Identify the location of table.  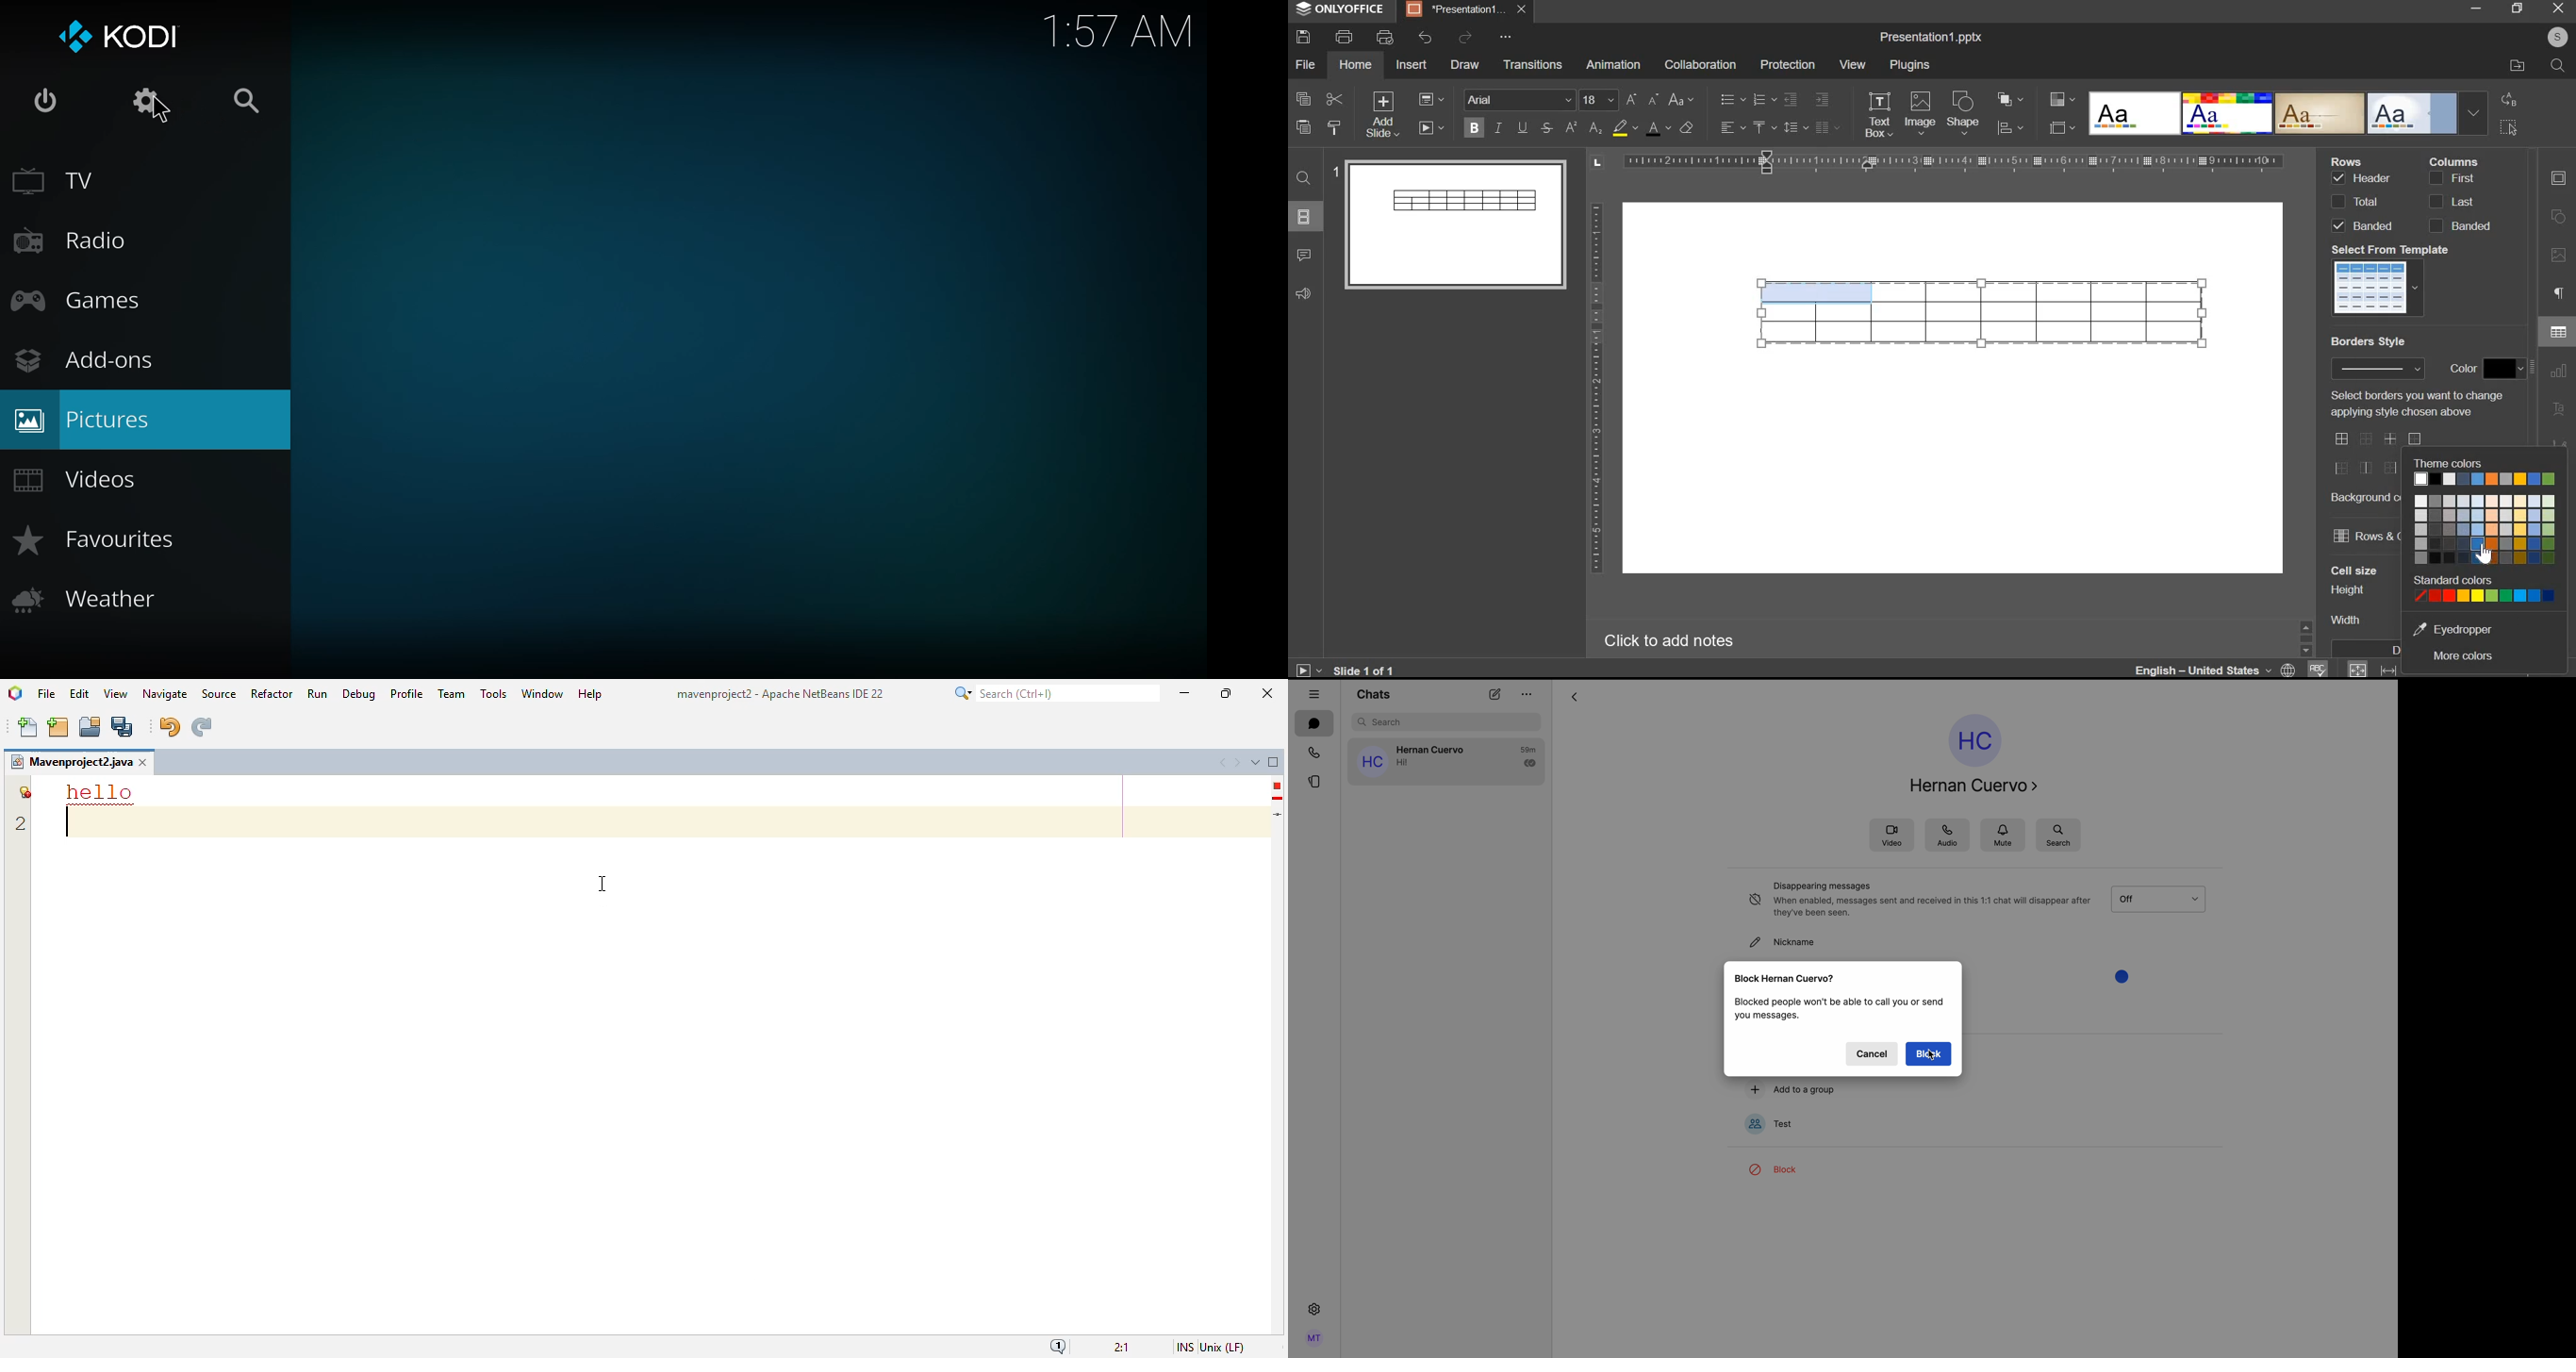
(1982, 312).